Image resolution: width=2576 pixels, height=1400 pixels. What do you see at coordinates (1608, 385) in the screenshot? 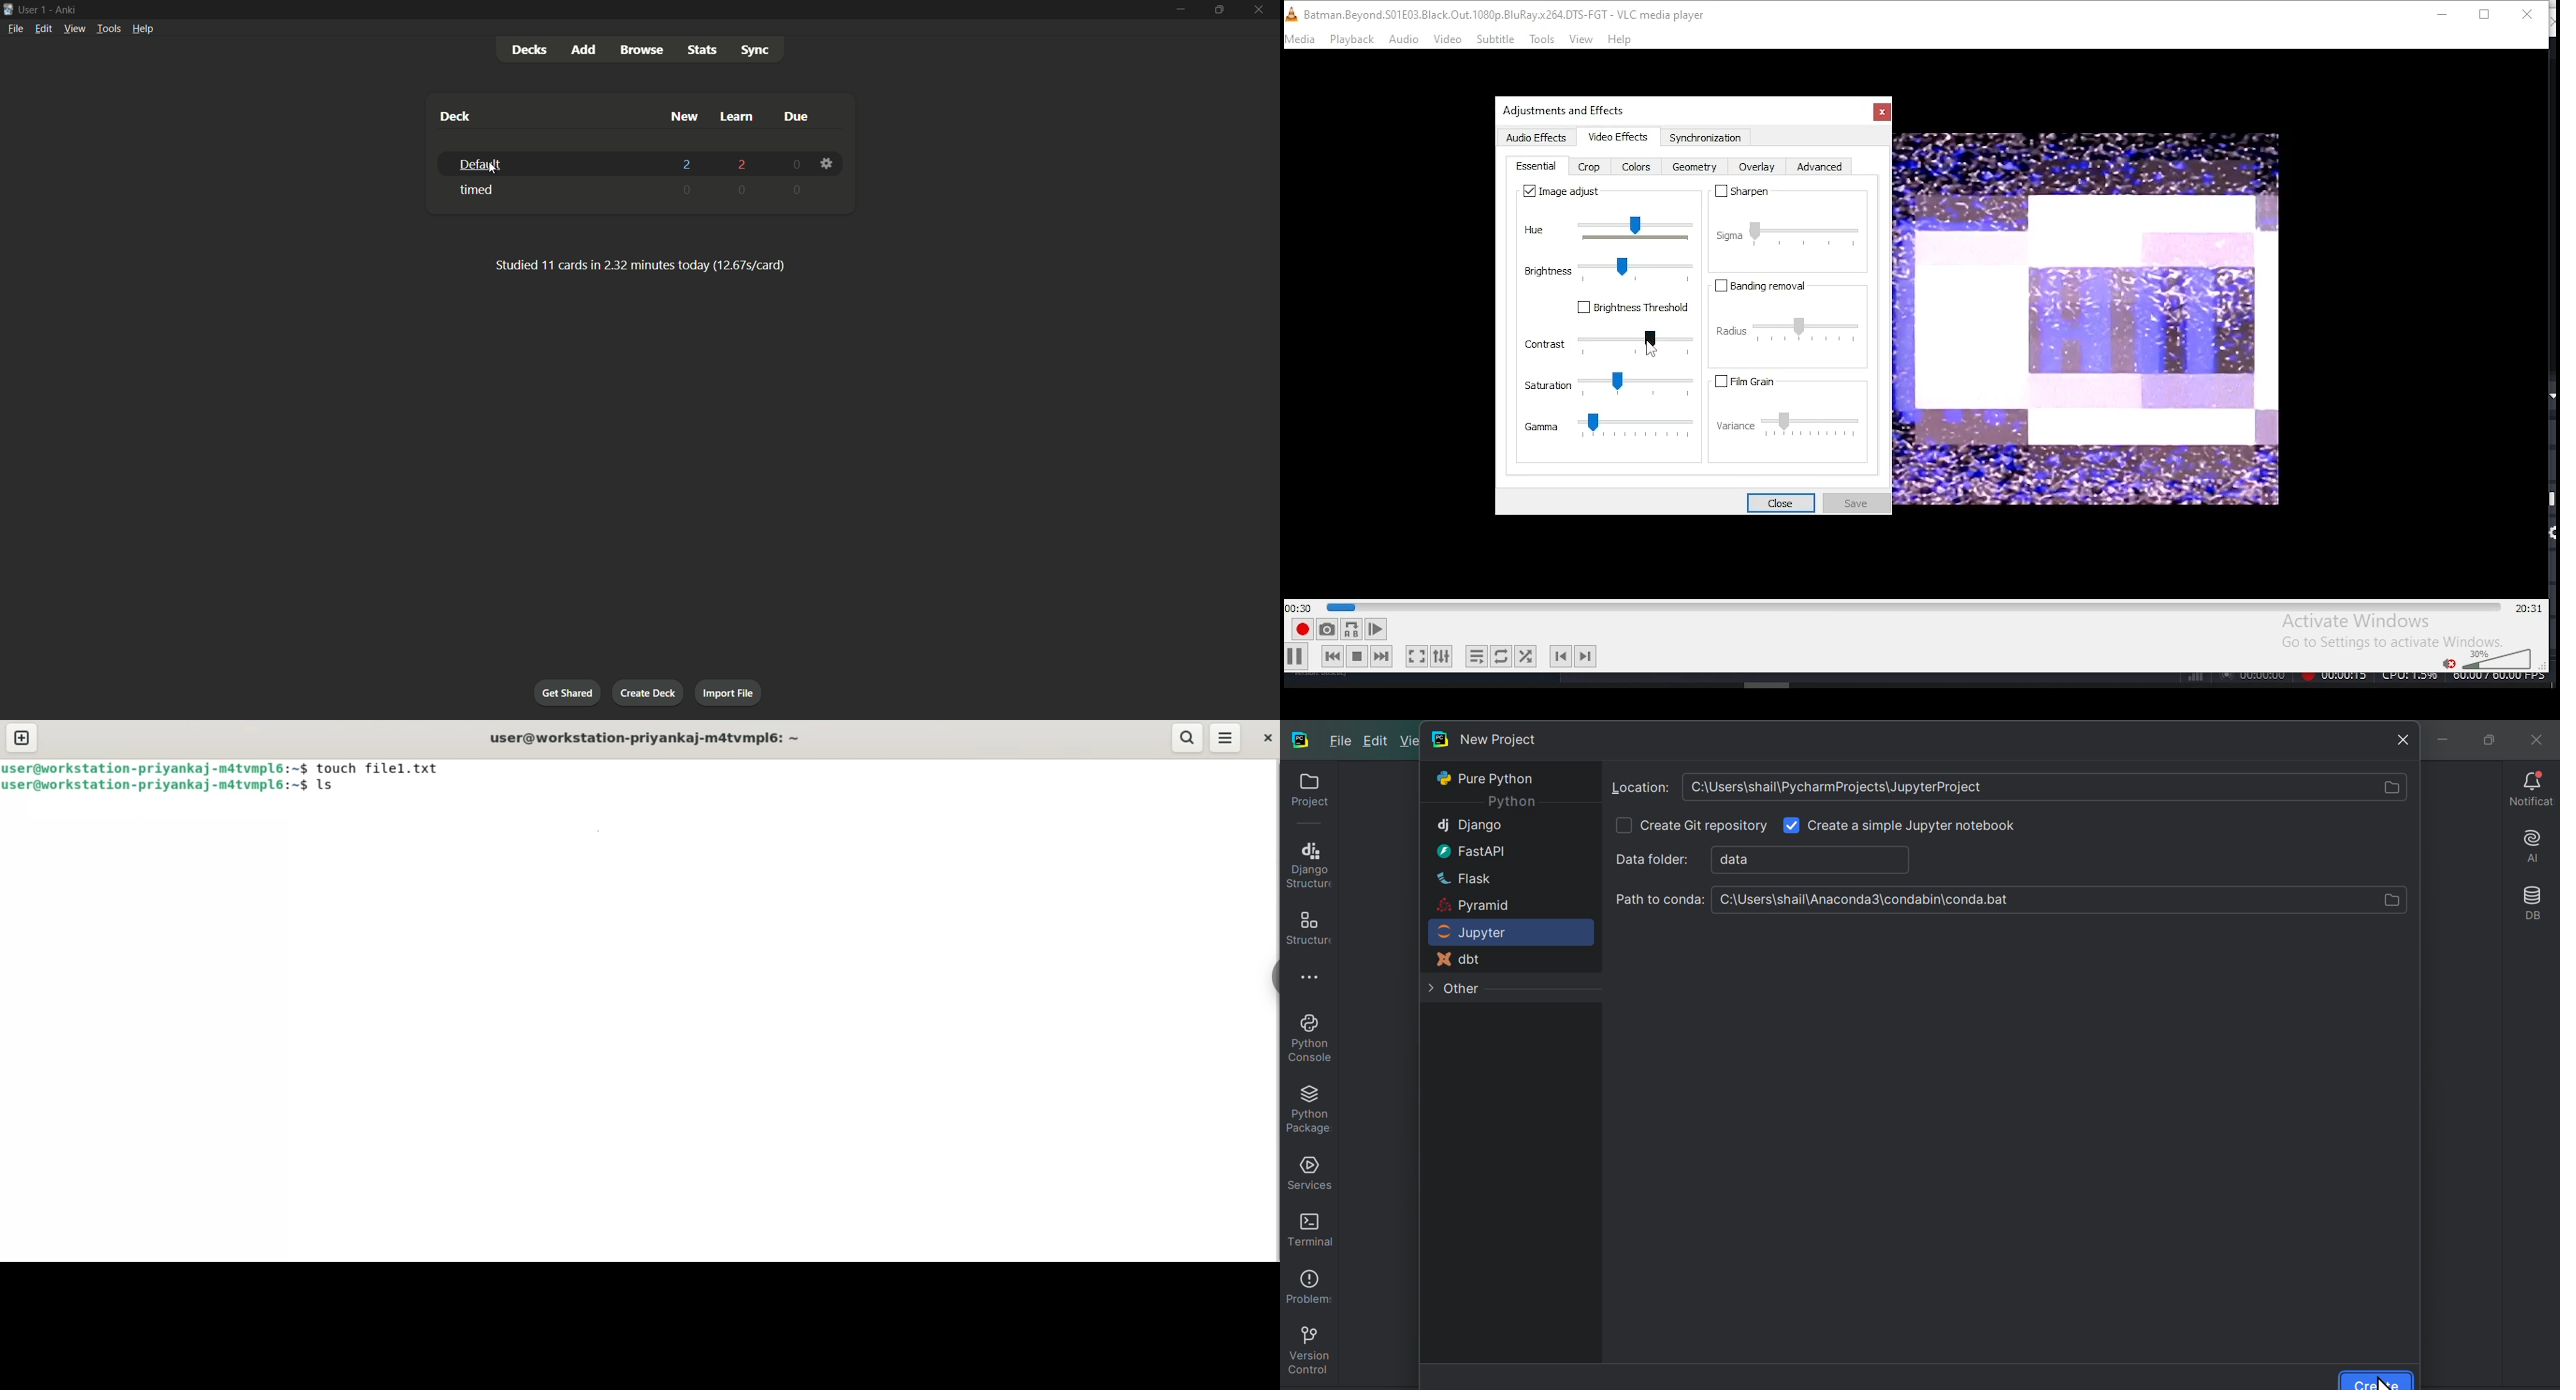
I see `saturation settings slider` at bounding box center [1608, 385].